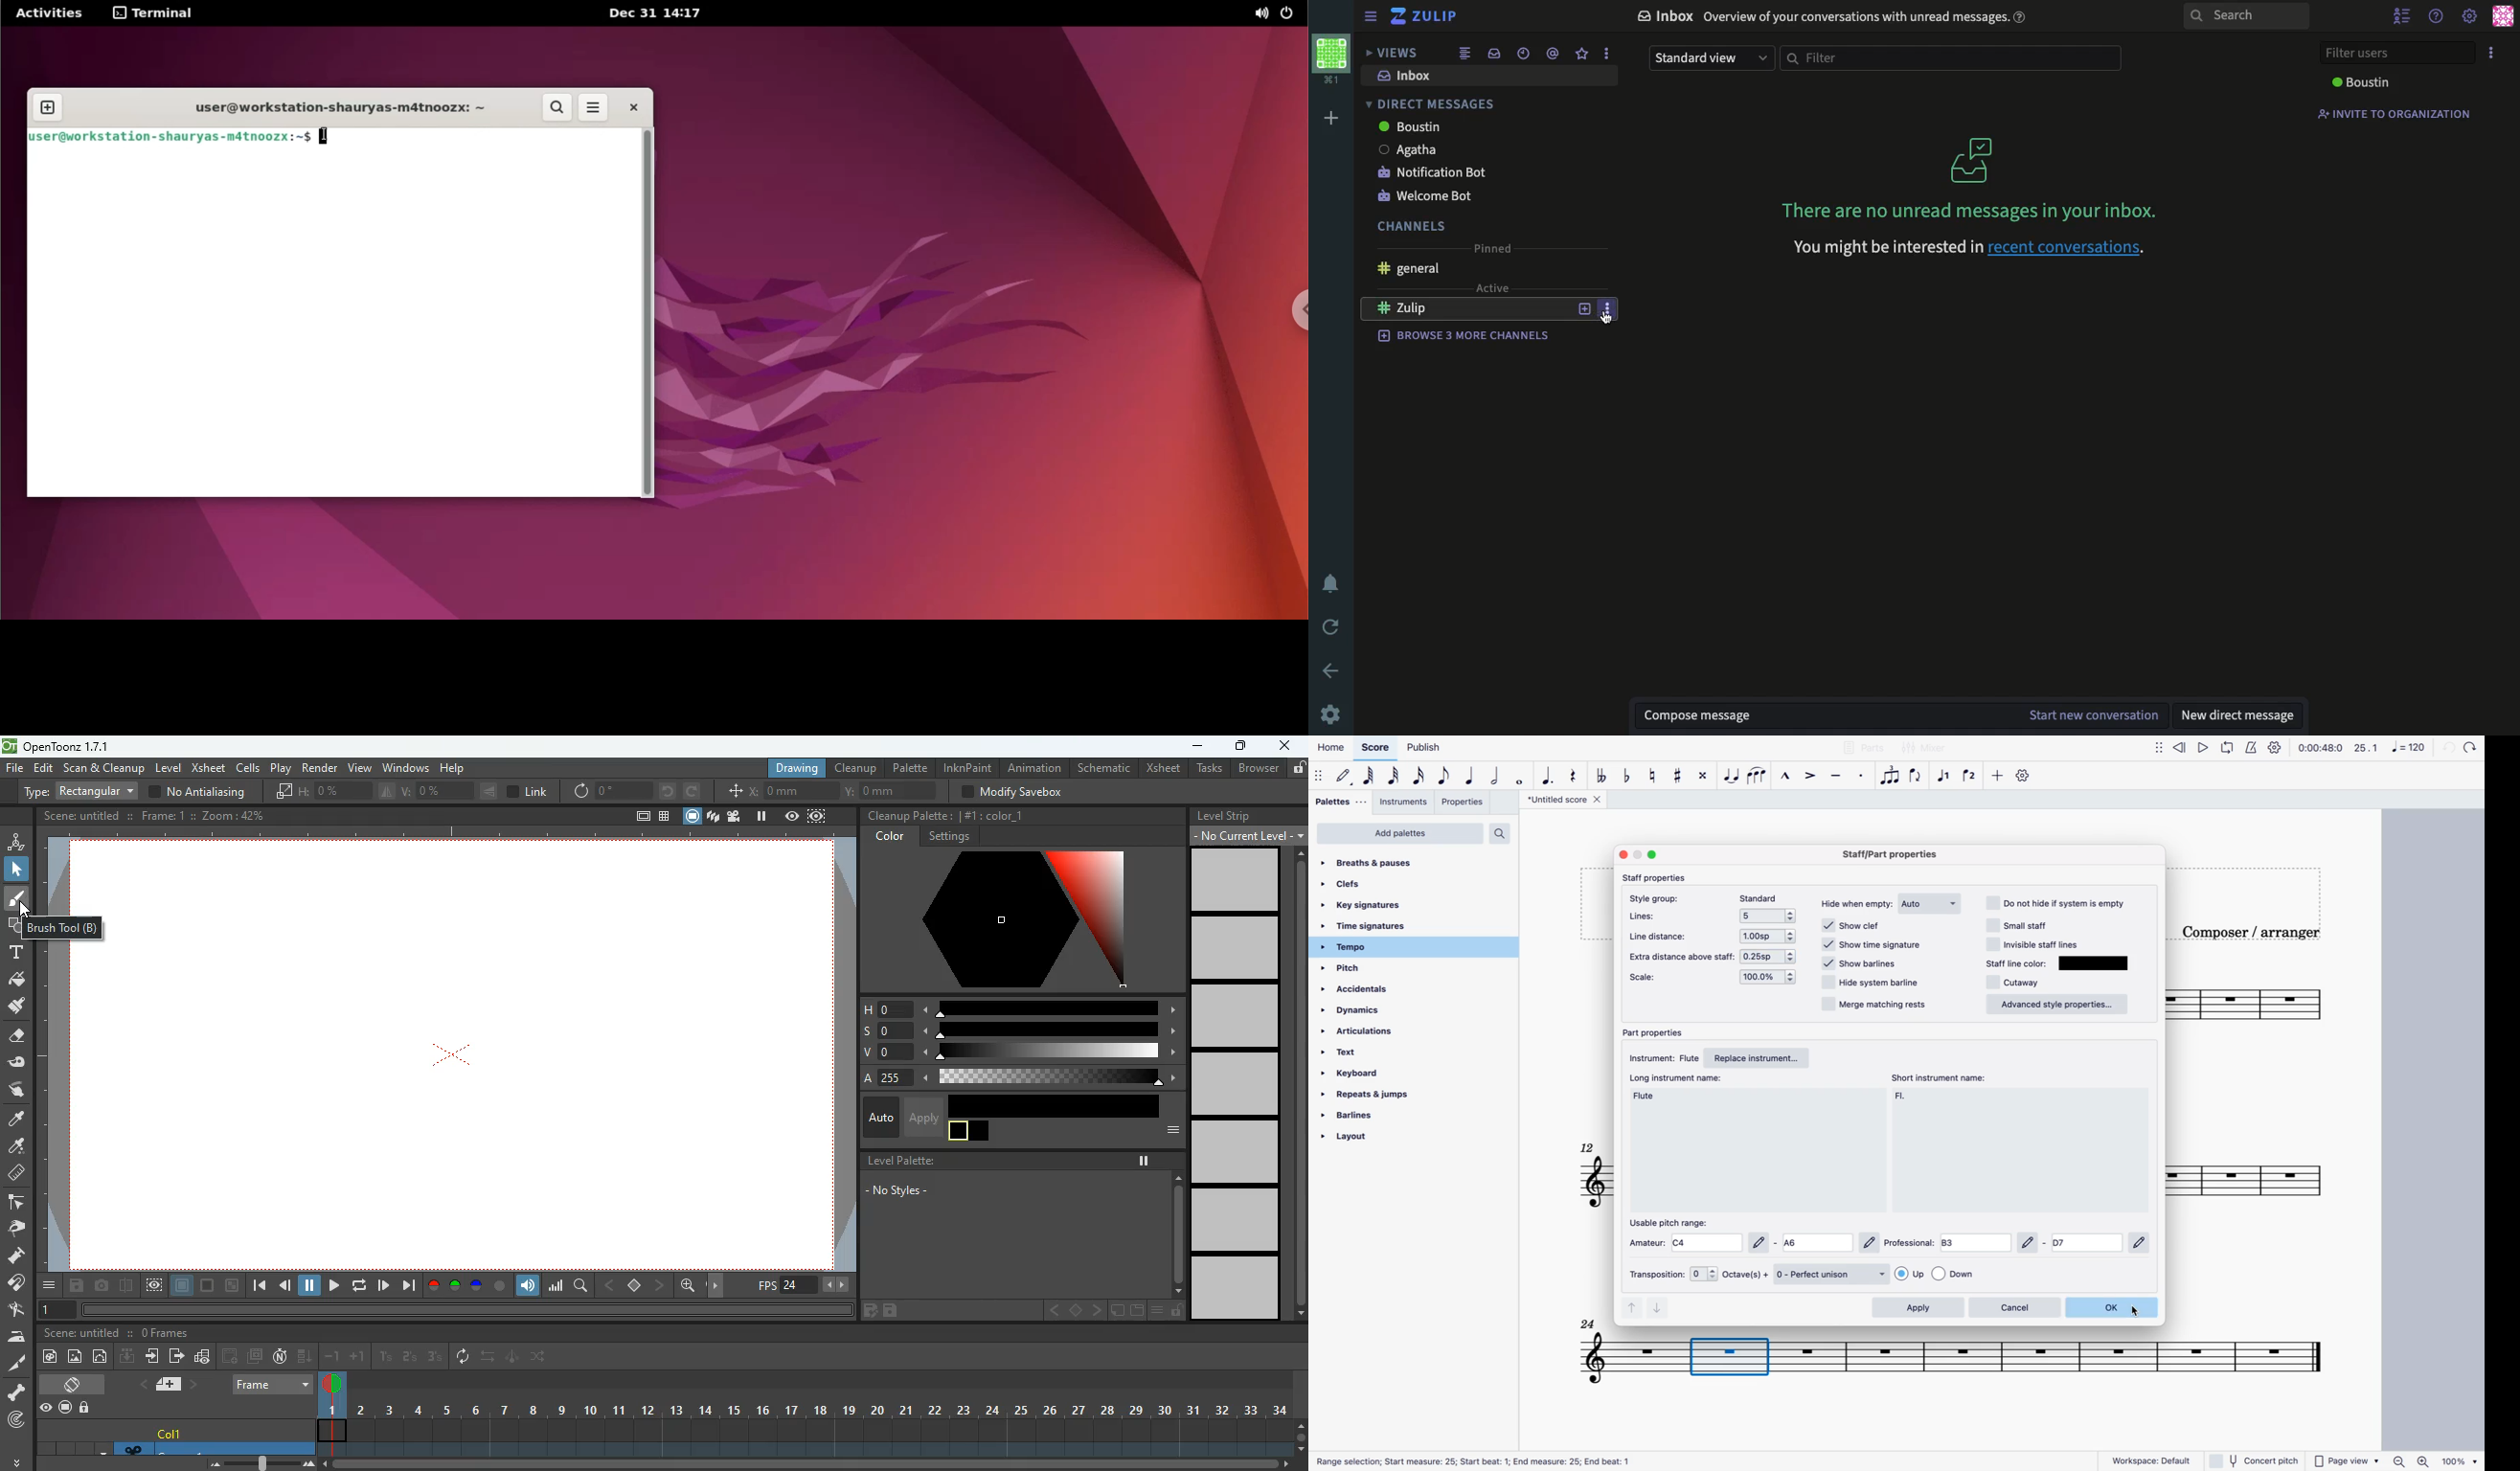 This screenshot has height=1484, width=2520. What do you see at coordinates (1504, 834) in the screenshot?
I see `search` at bounding box center [1504, 834].